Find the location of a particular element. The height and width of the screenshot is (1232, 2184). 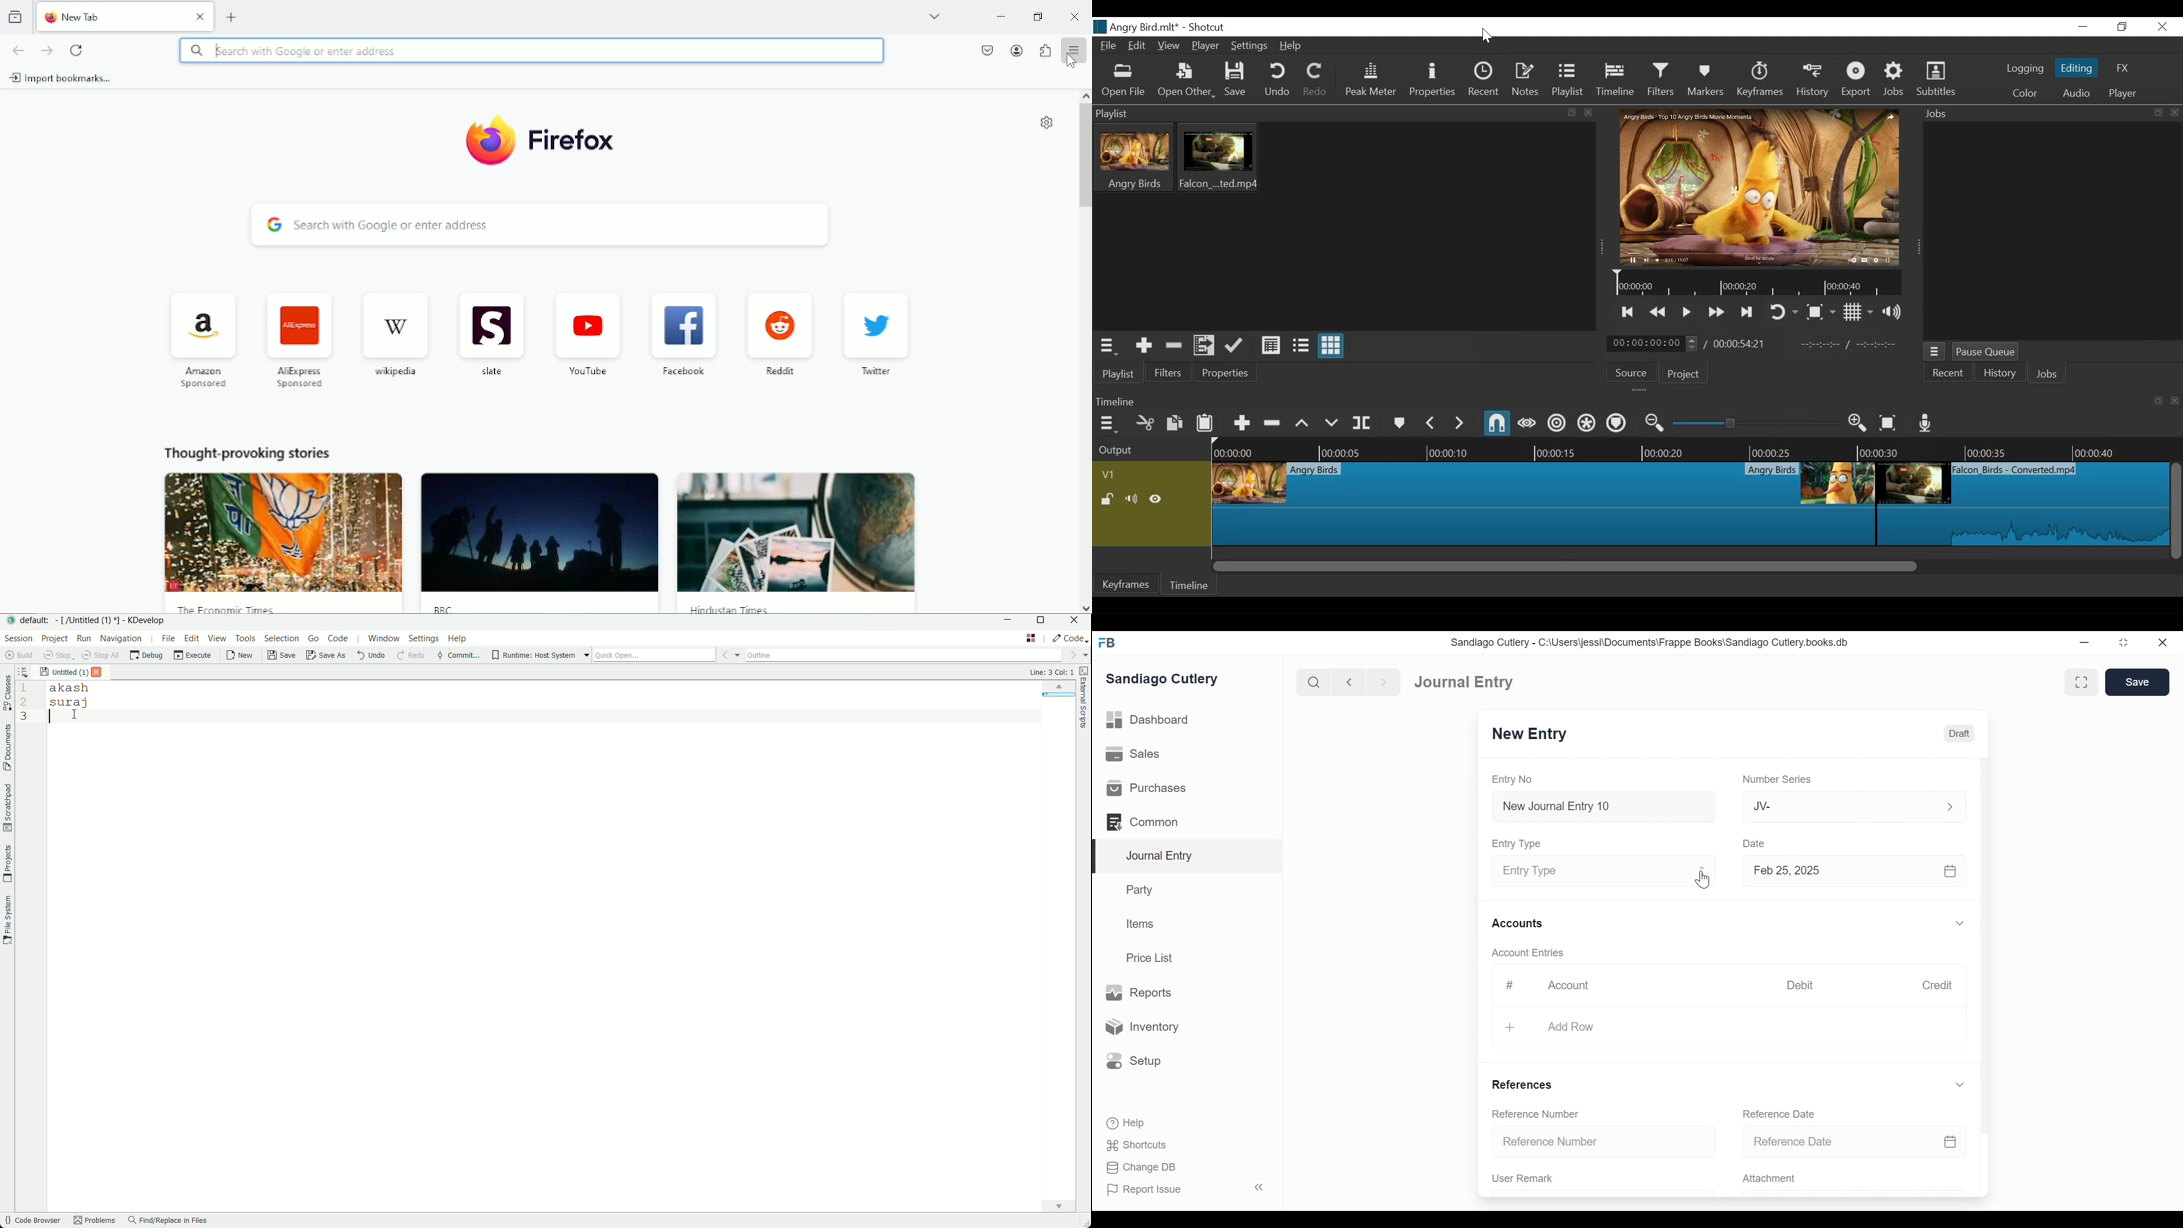

thought provoking stories is located at coordinates (248, 454).